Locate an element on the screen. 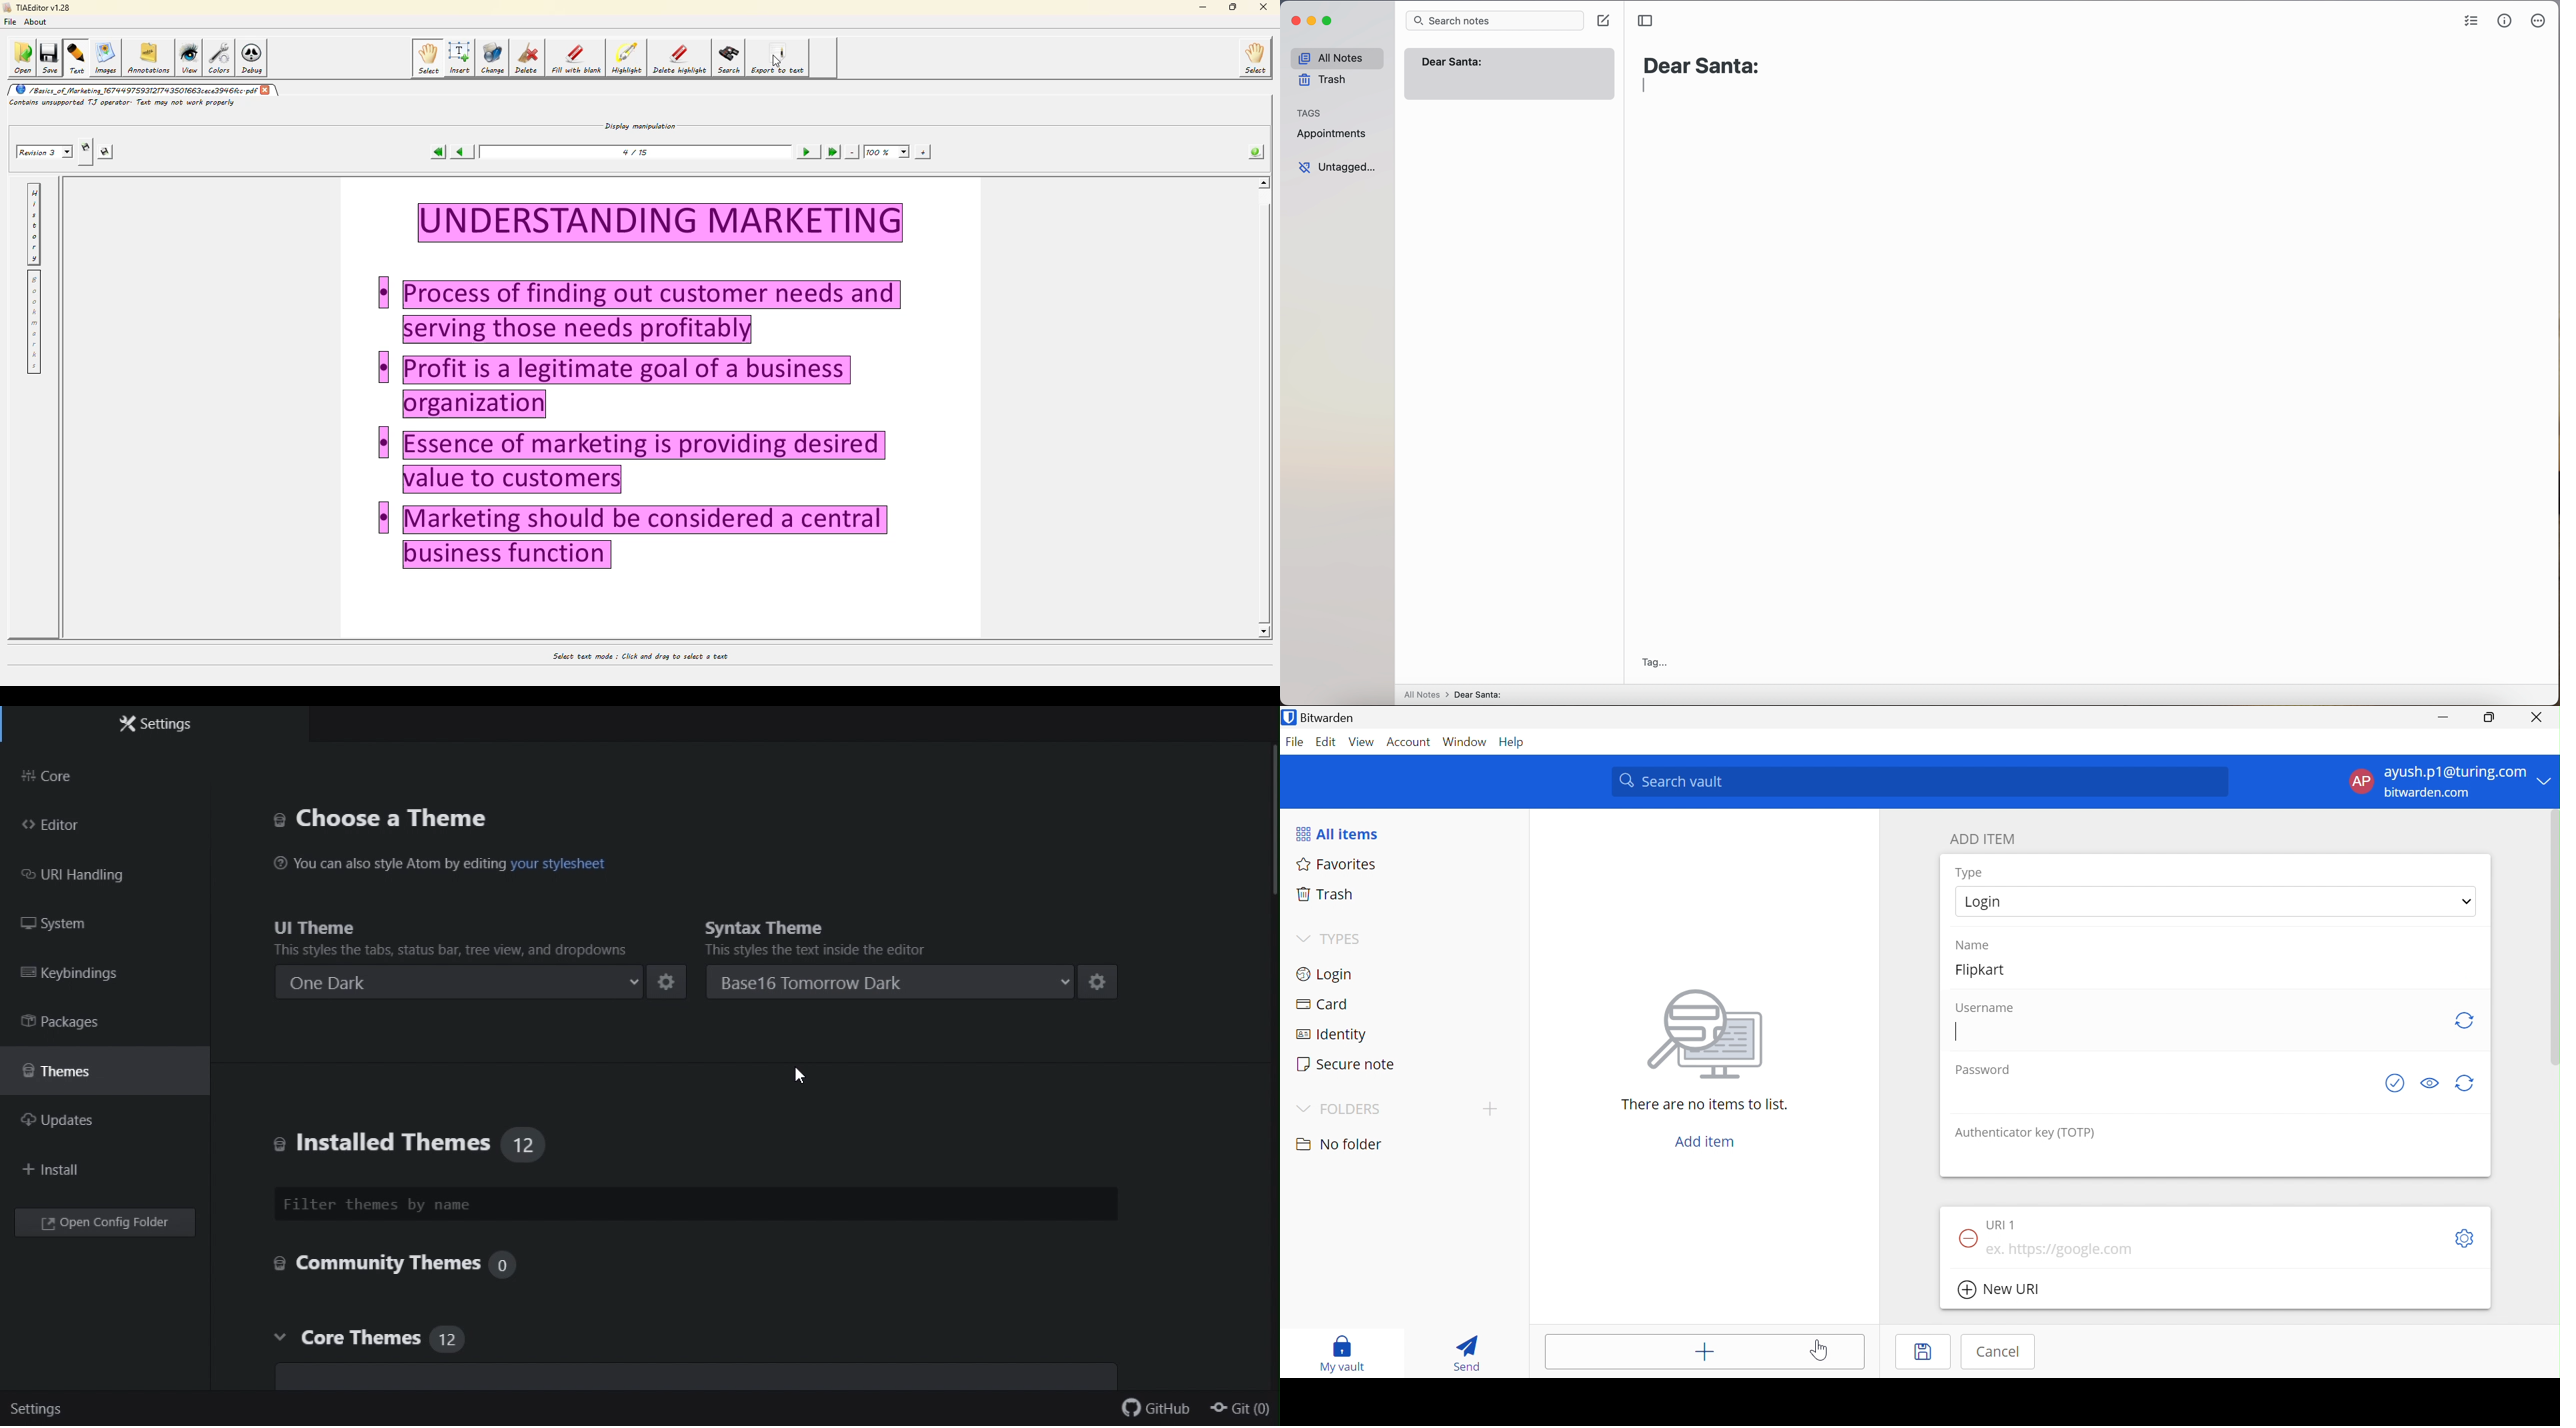  search bar is located at coordinates (1493, 21).